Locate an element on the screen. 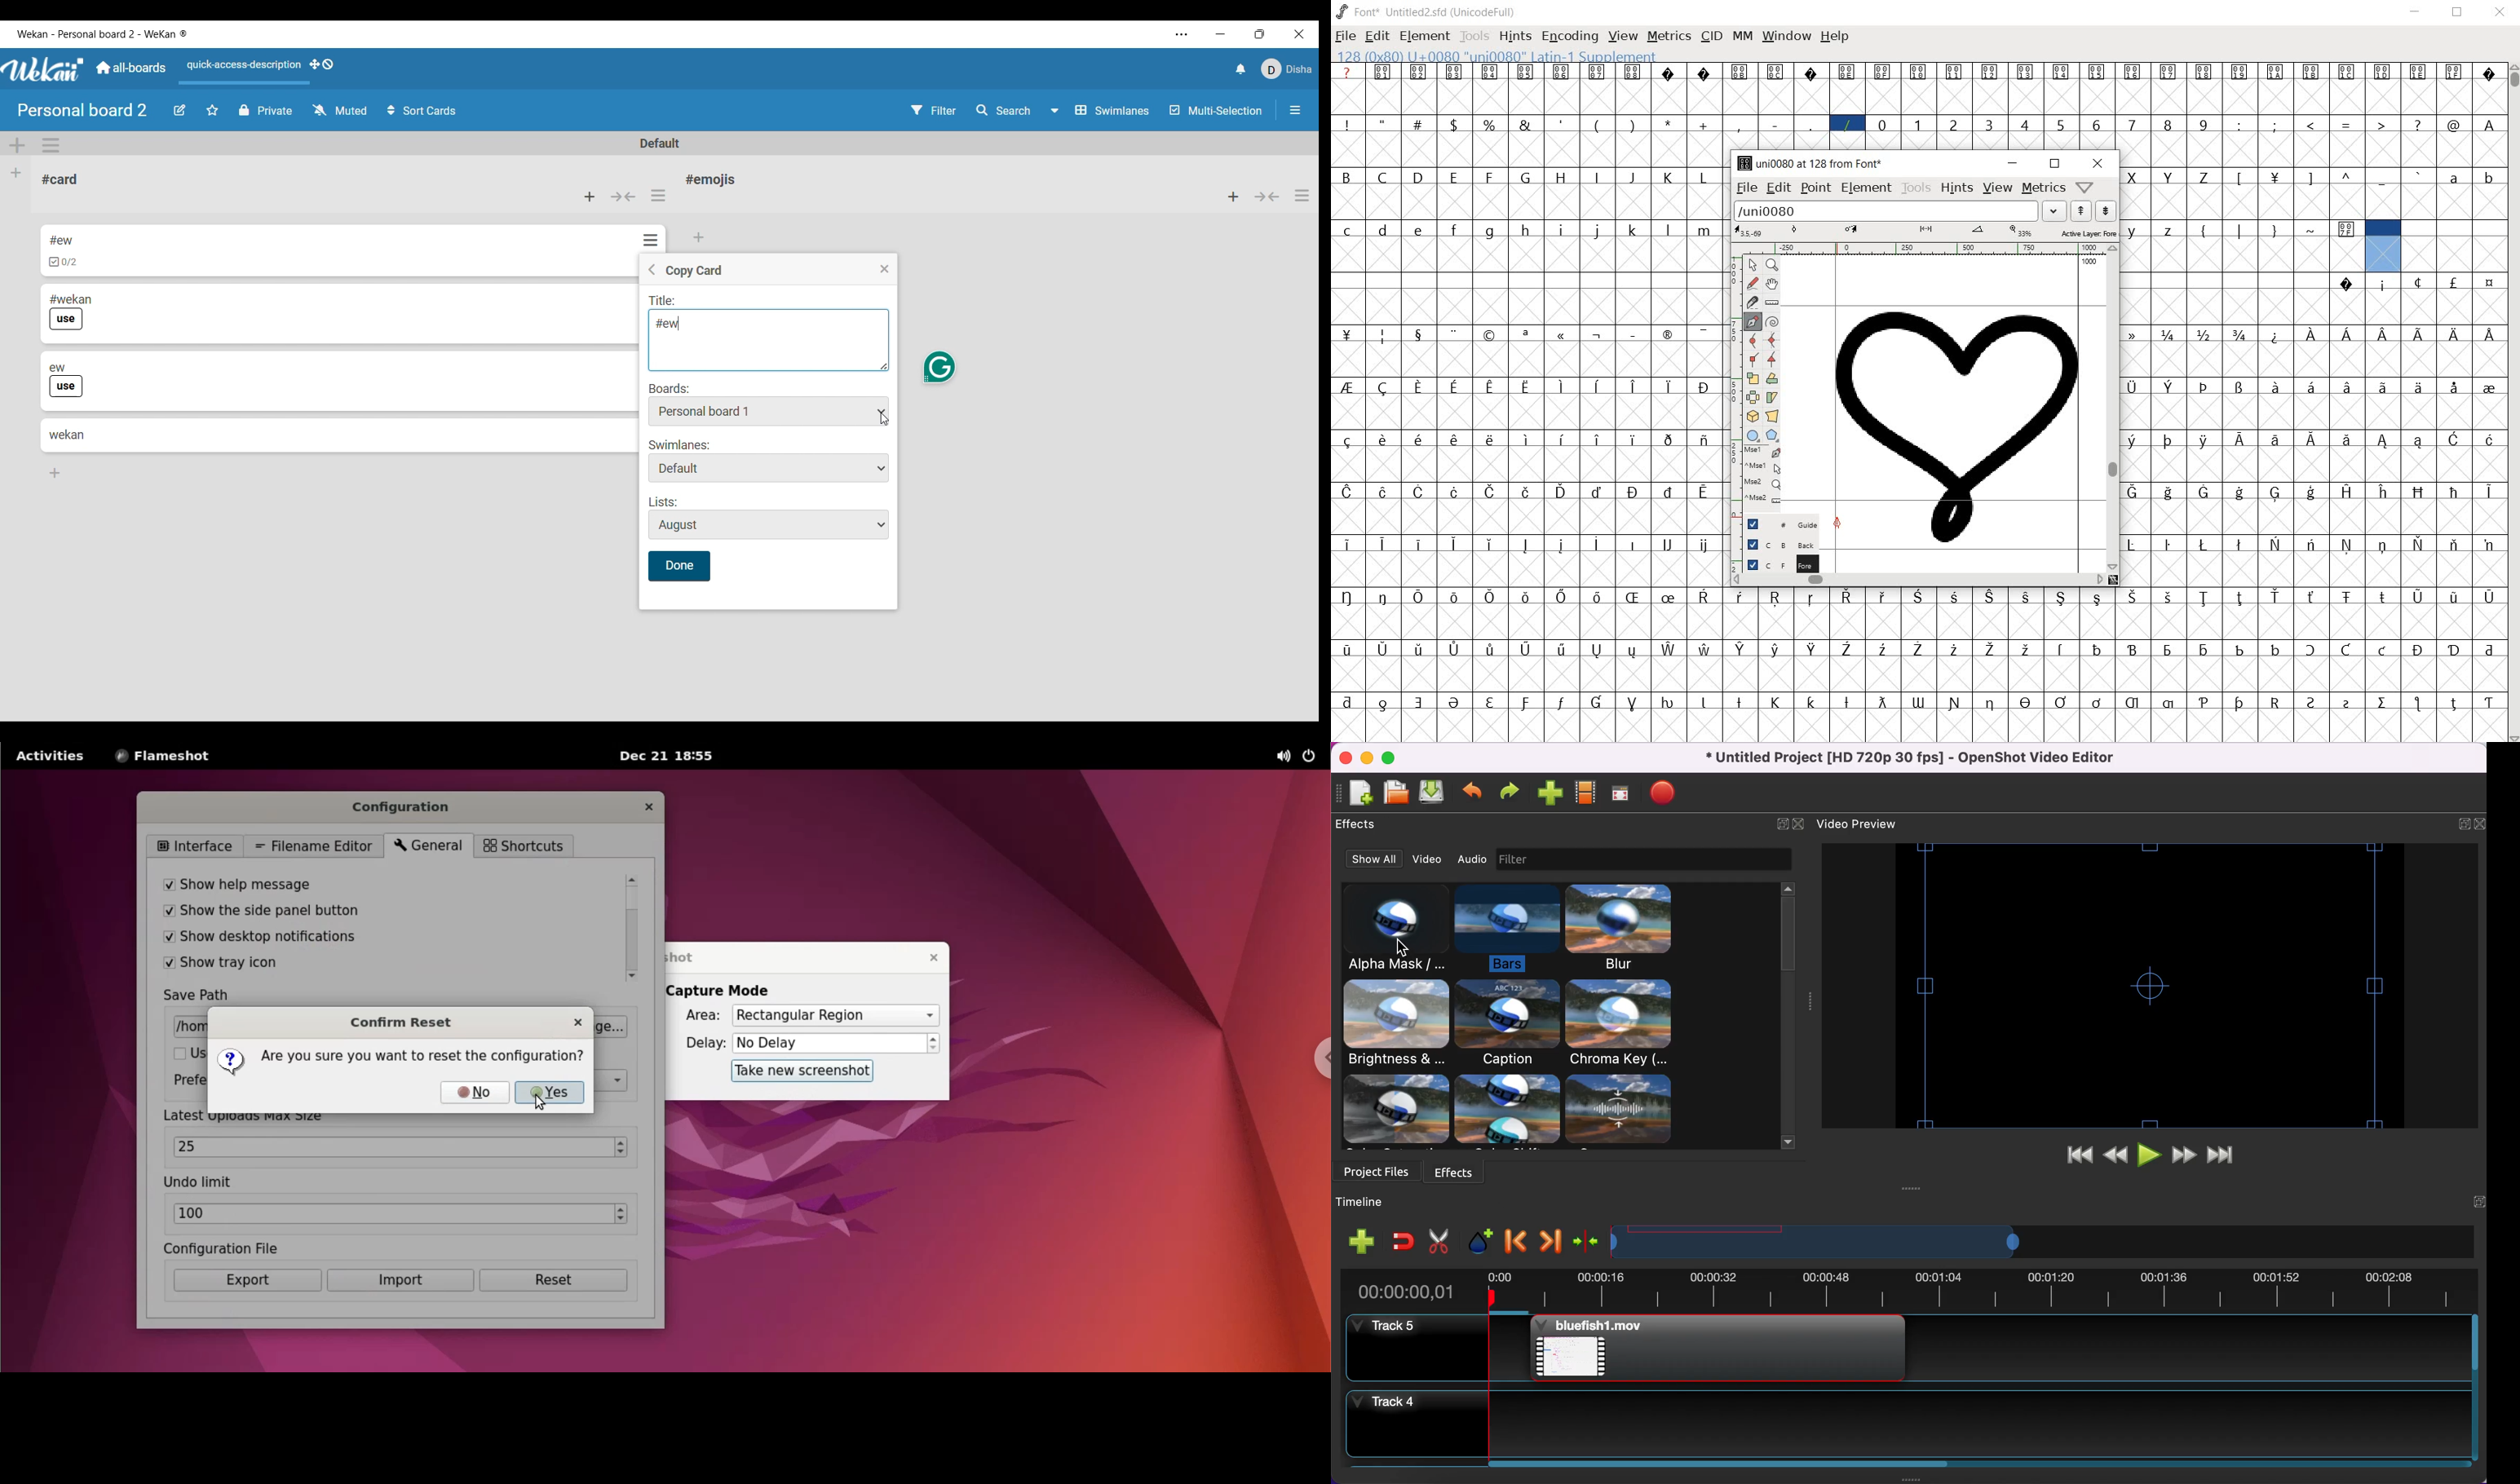  view is located at coordinates (1999, 187).